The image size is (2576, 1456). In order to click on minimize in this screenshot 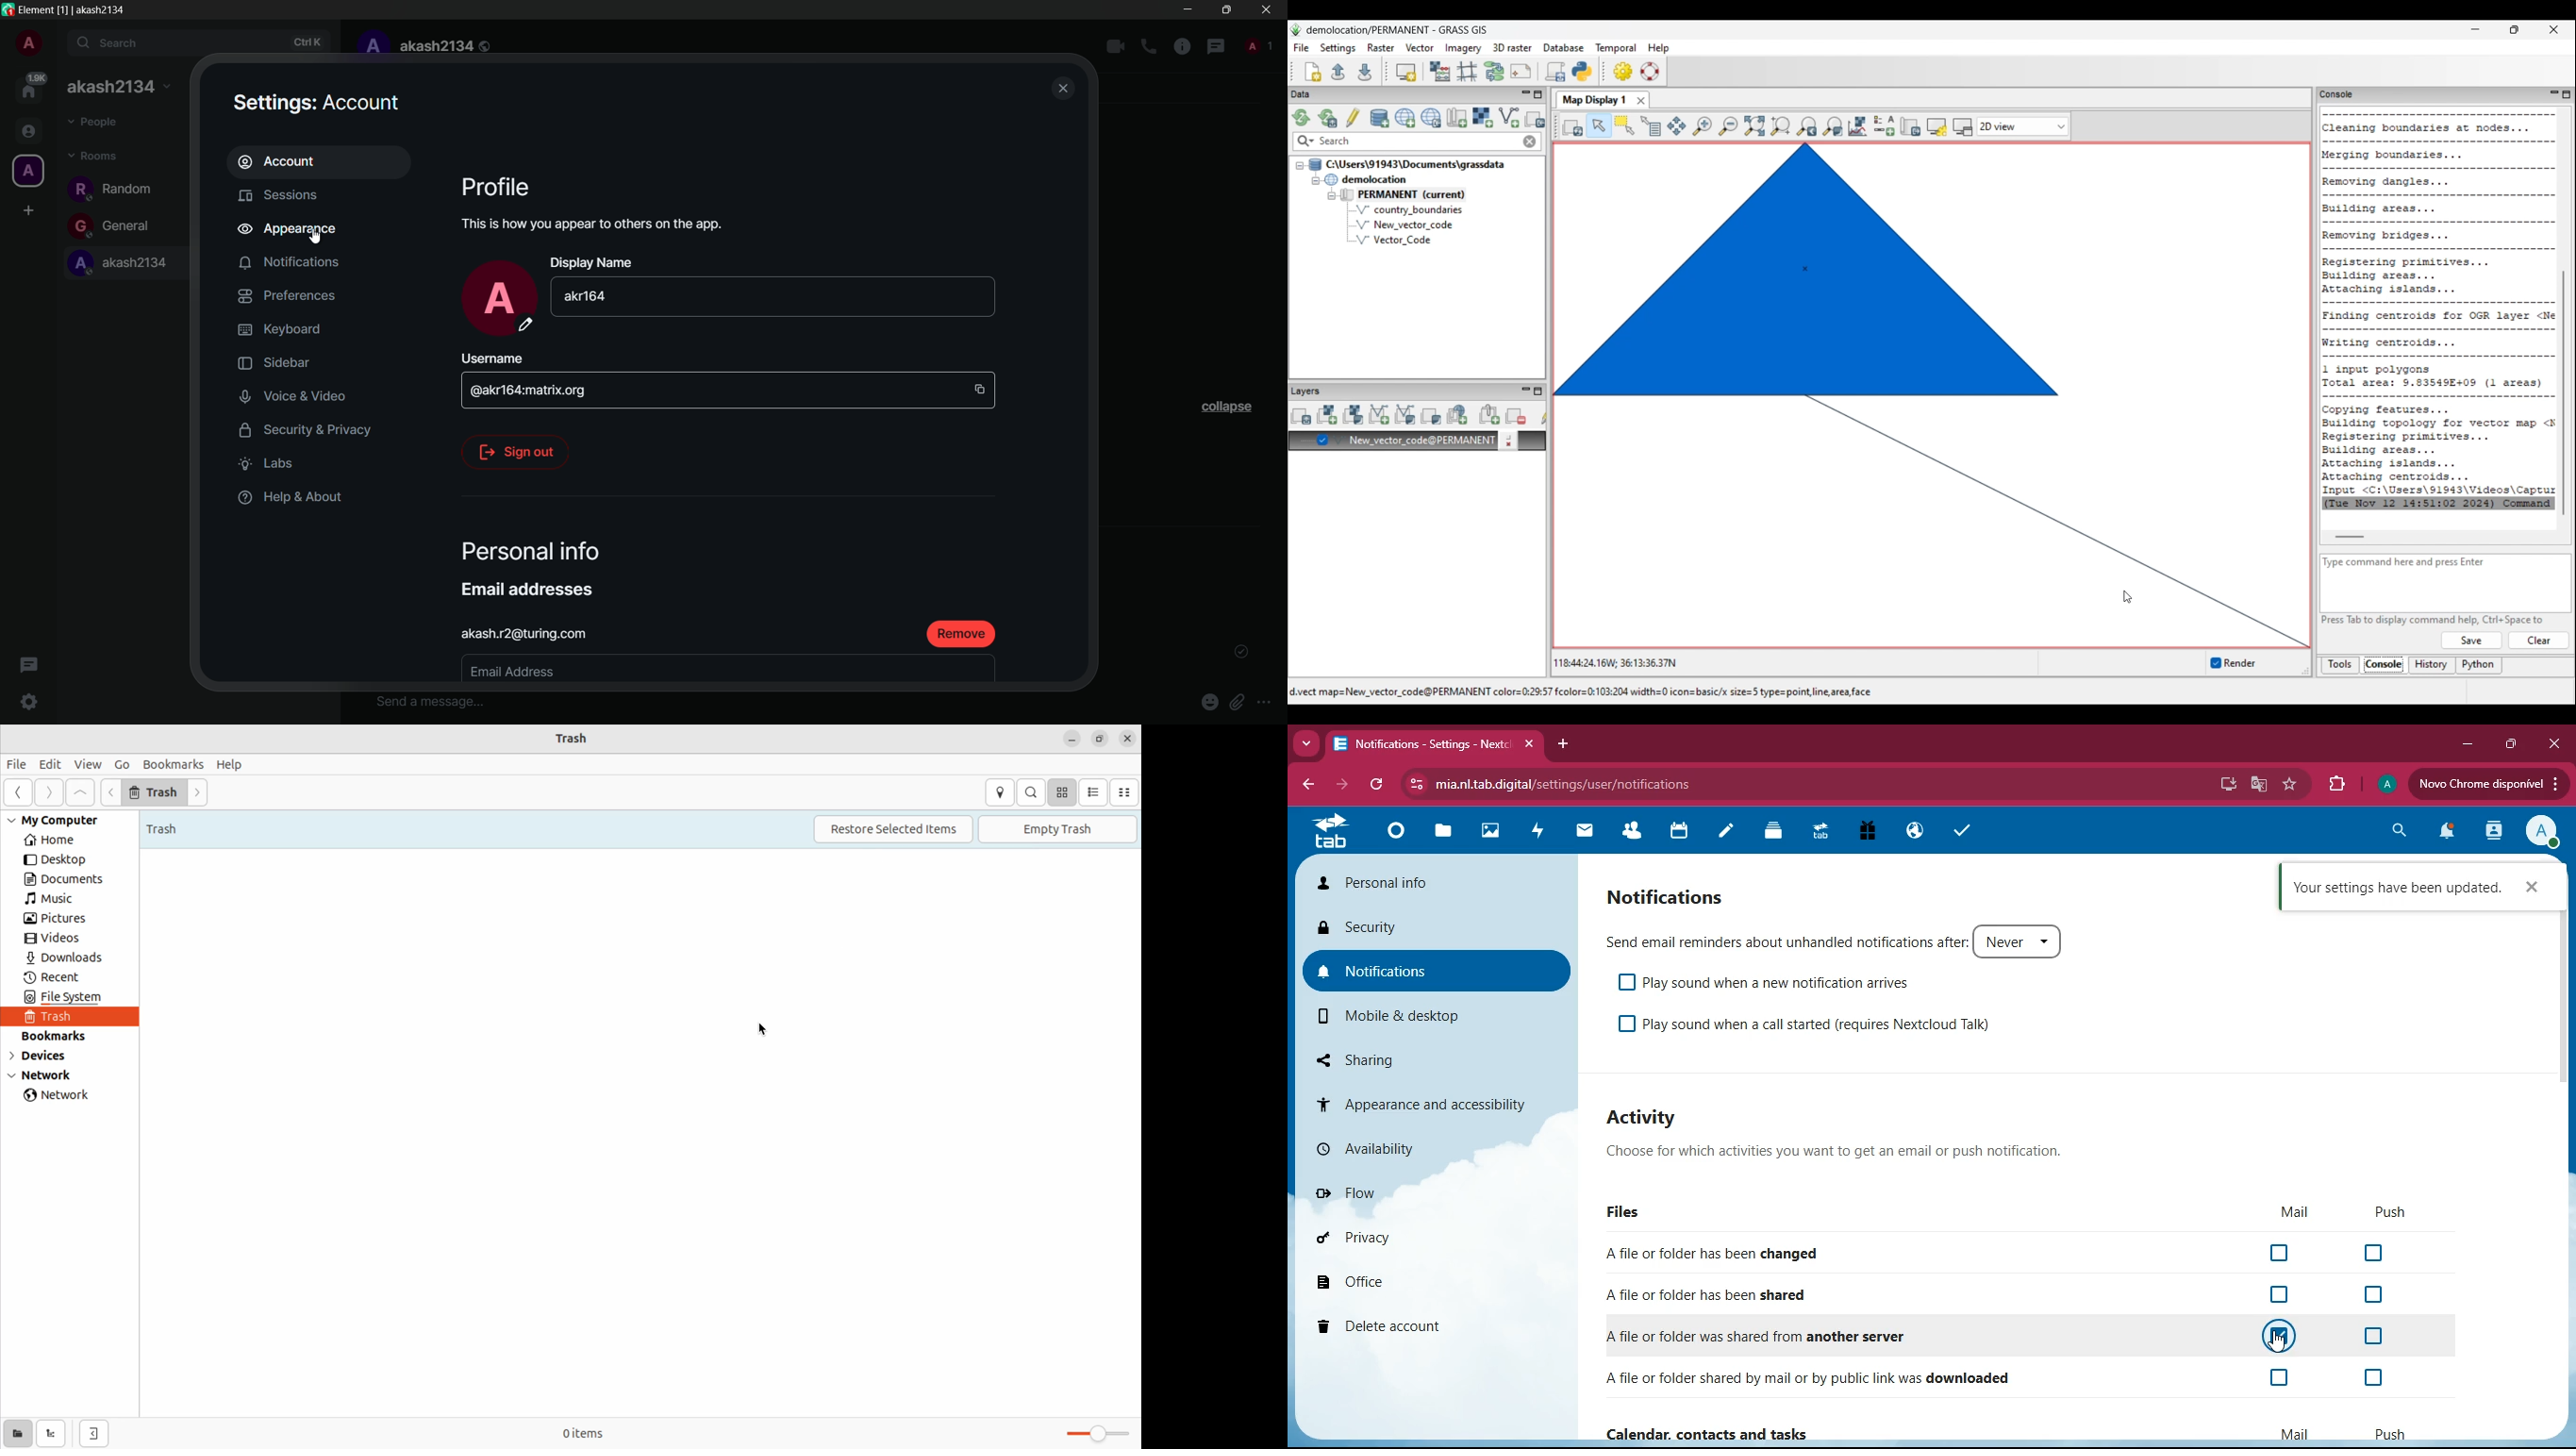, I will do `click(2464, 748)`.